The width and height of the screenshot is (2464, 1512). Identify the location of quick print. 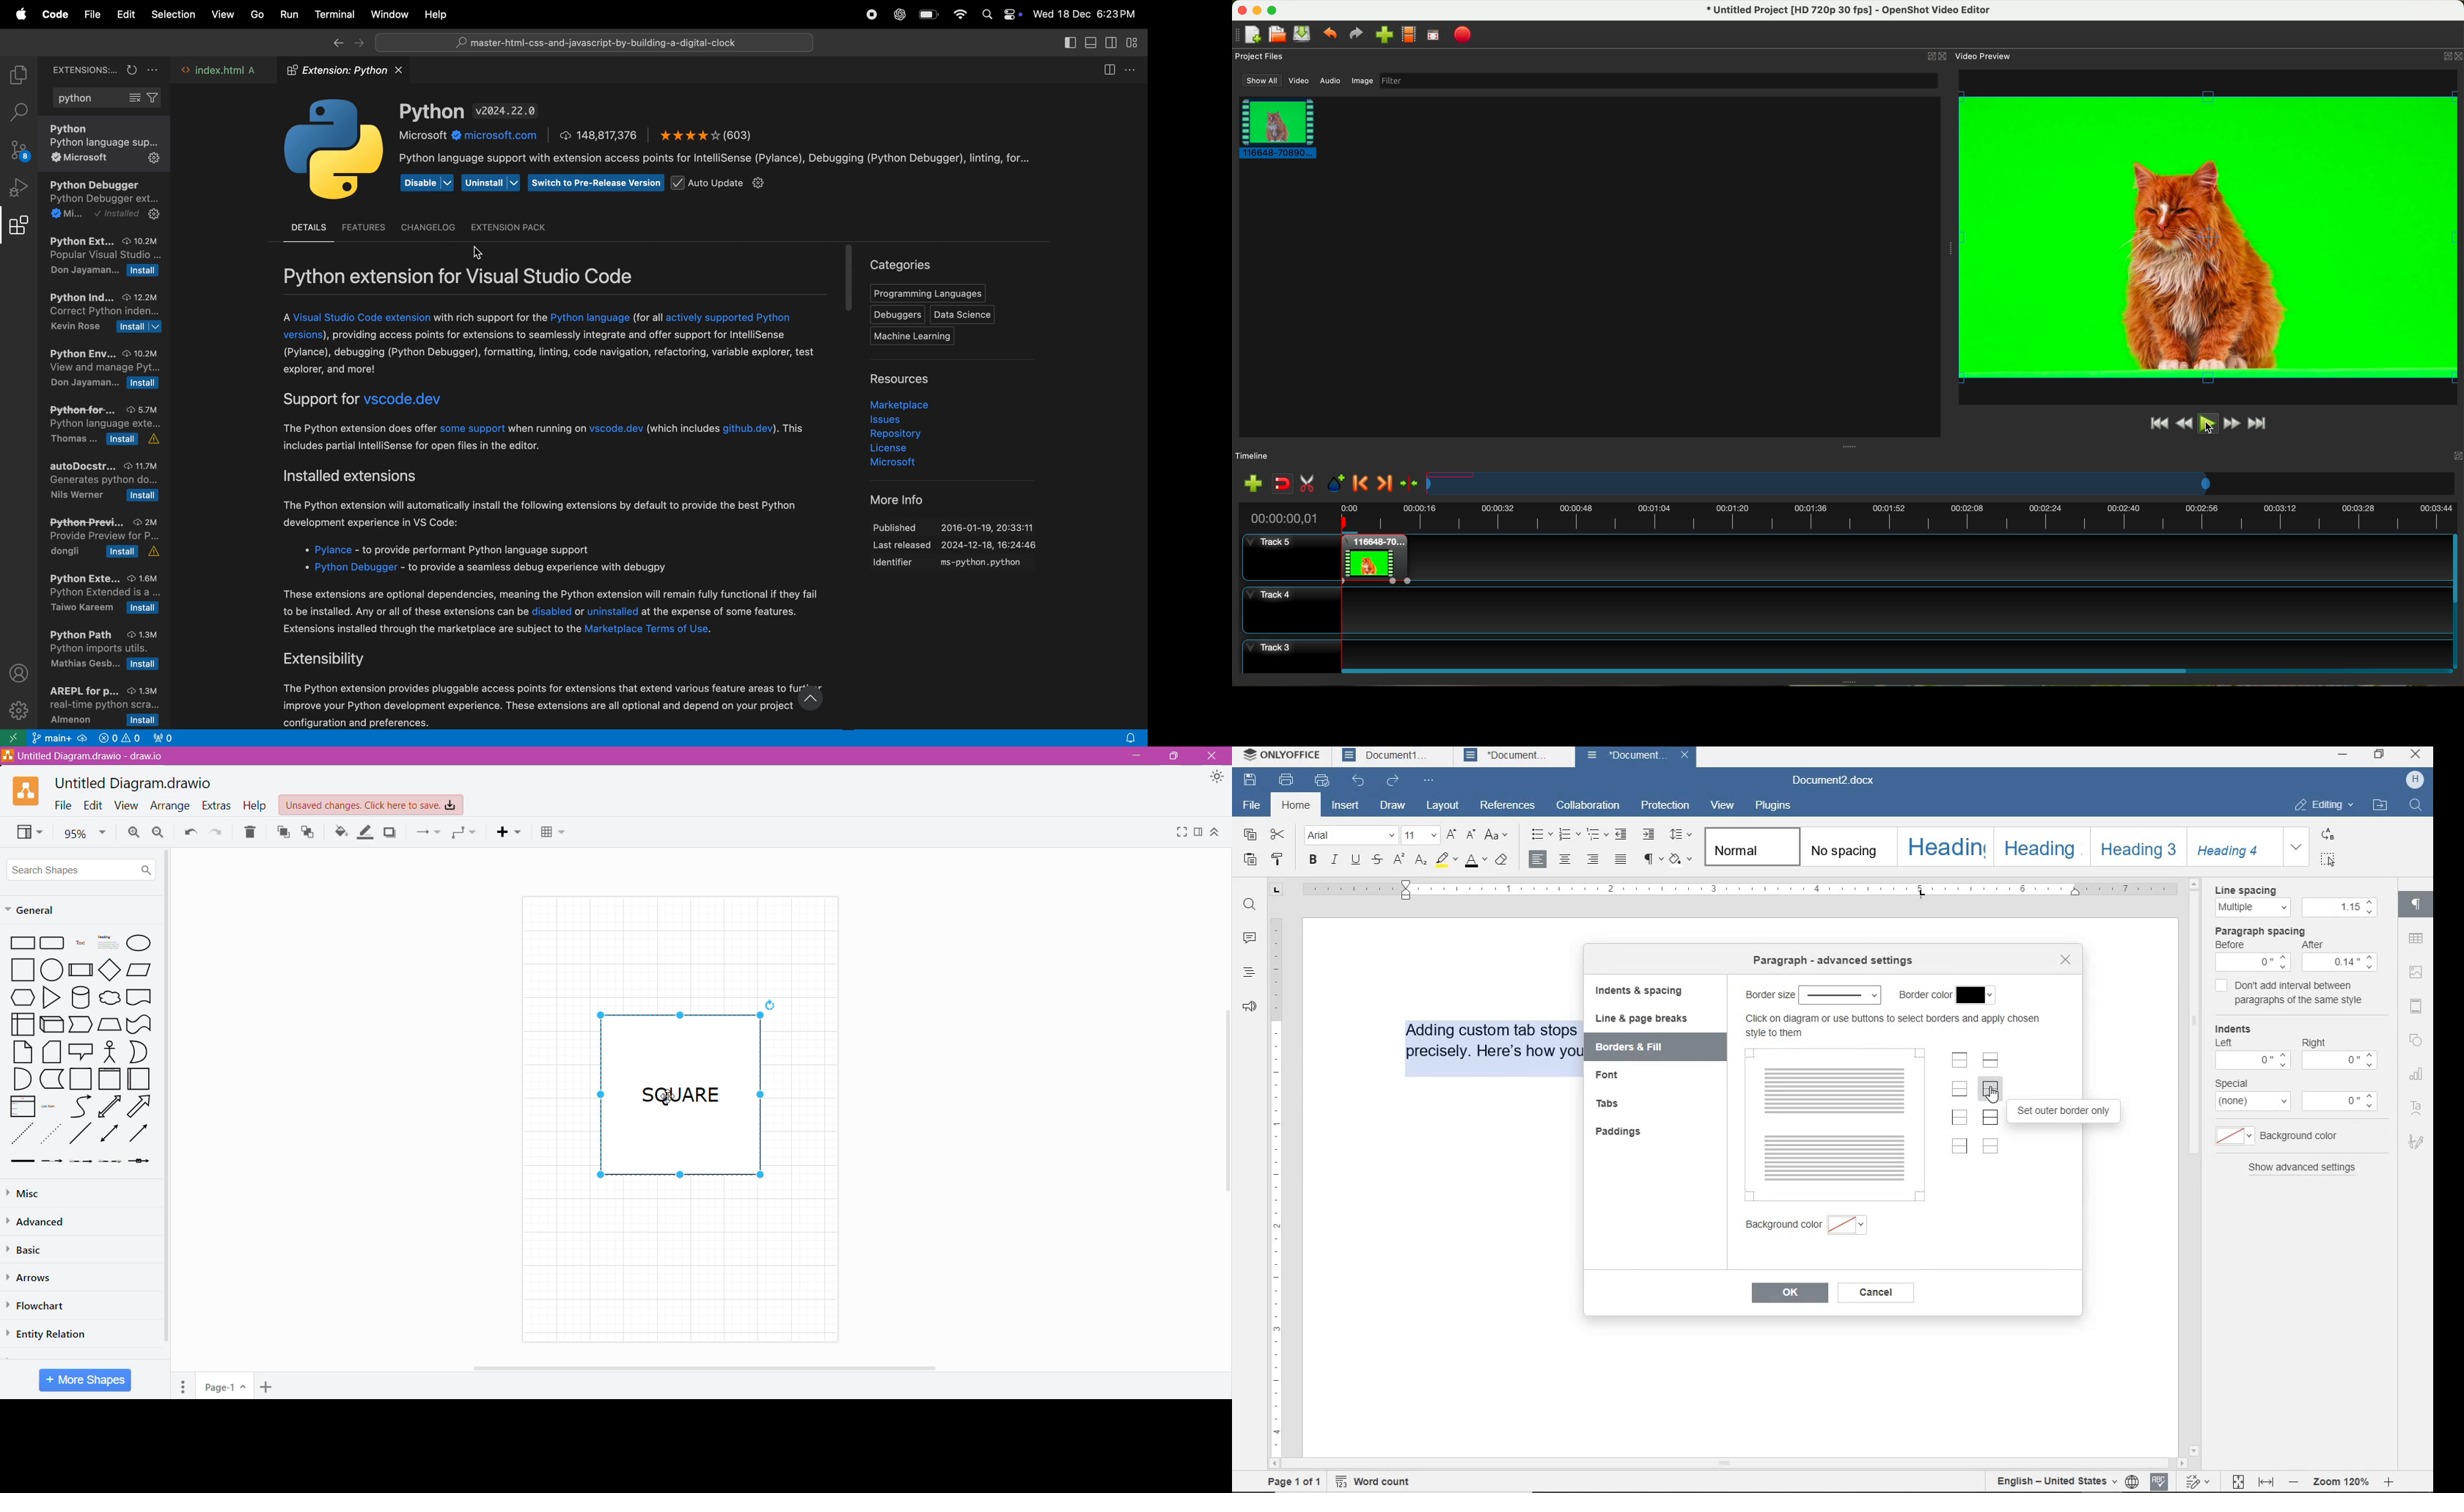
(1322, 781).